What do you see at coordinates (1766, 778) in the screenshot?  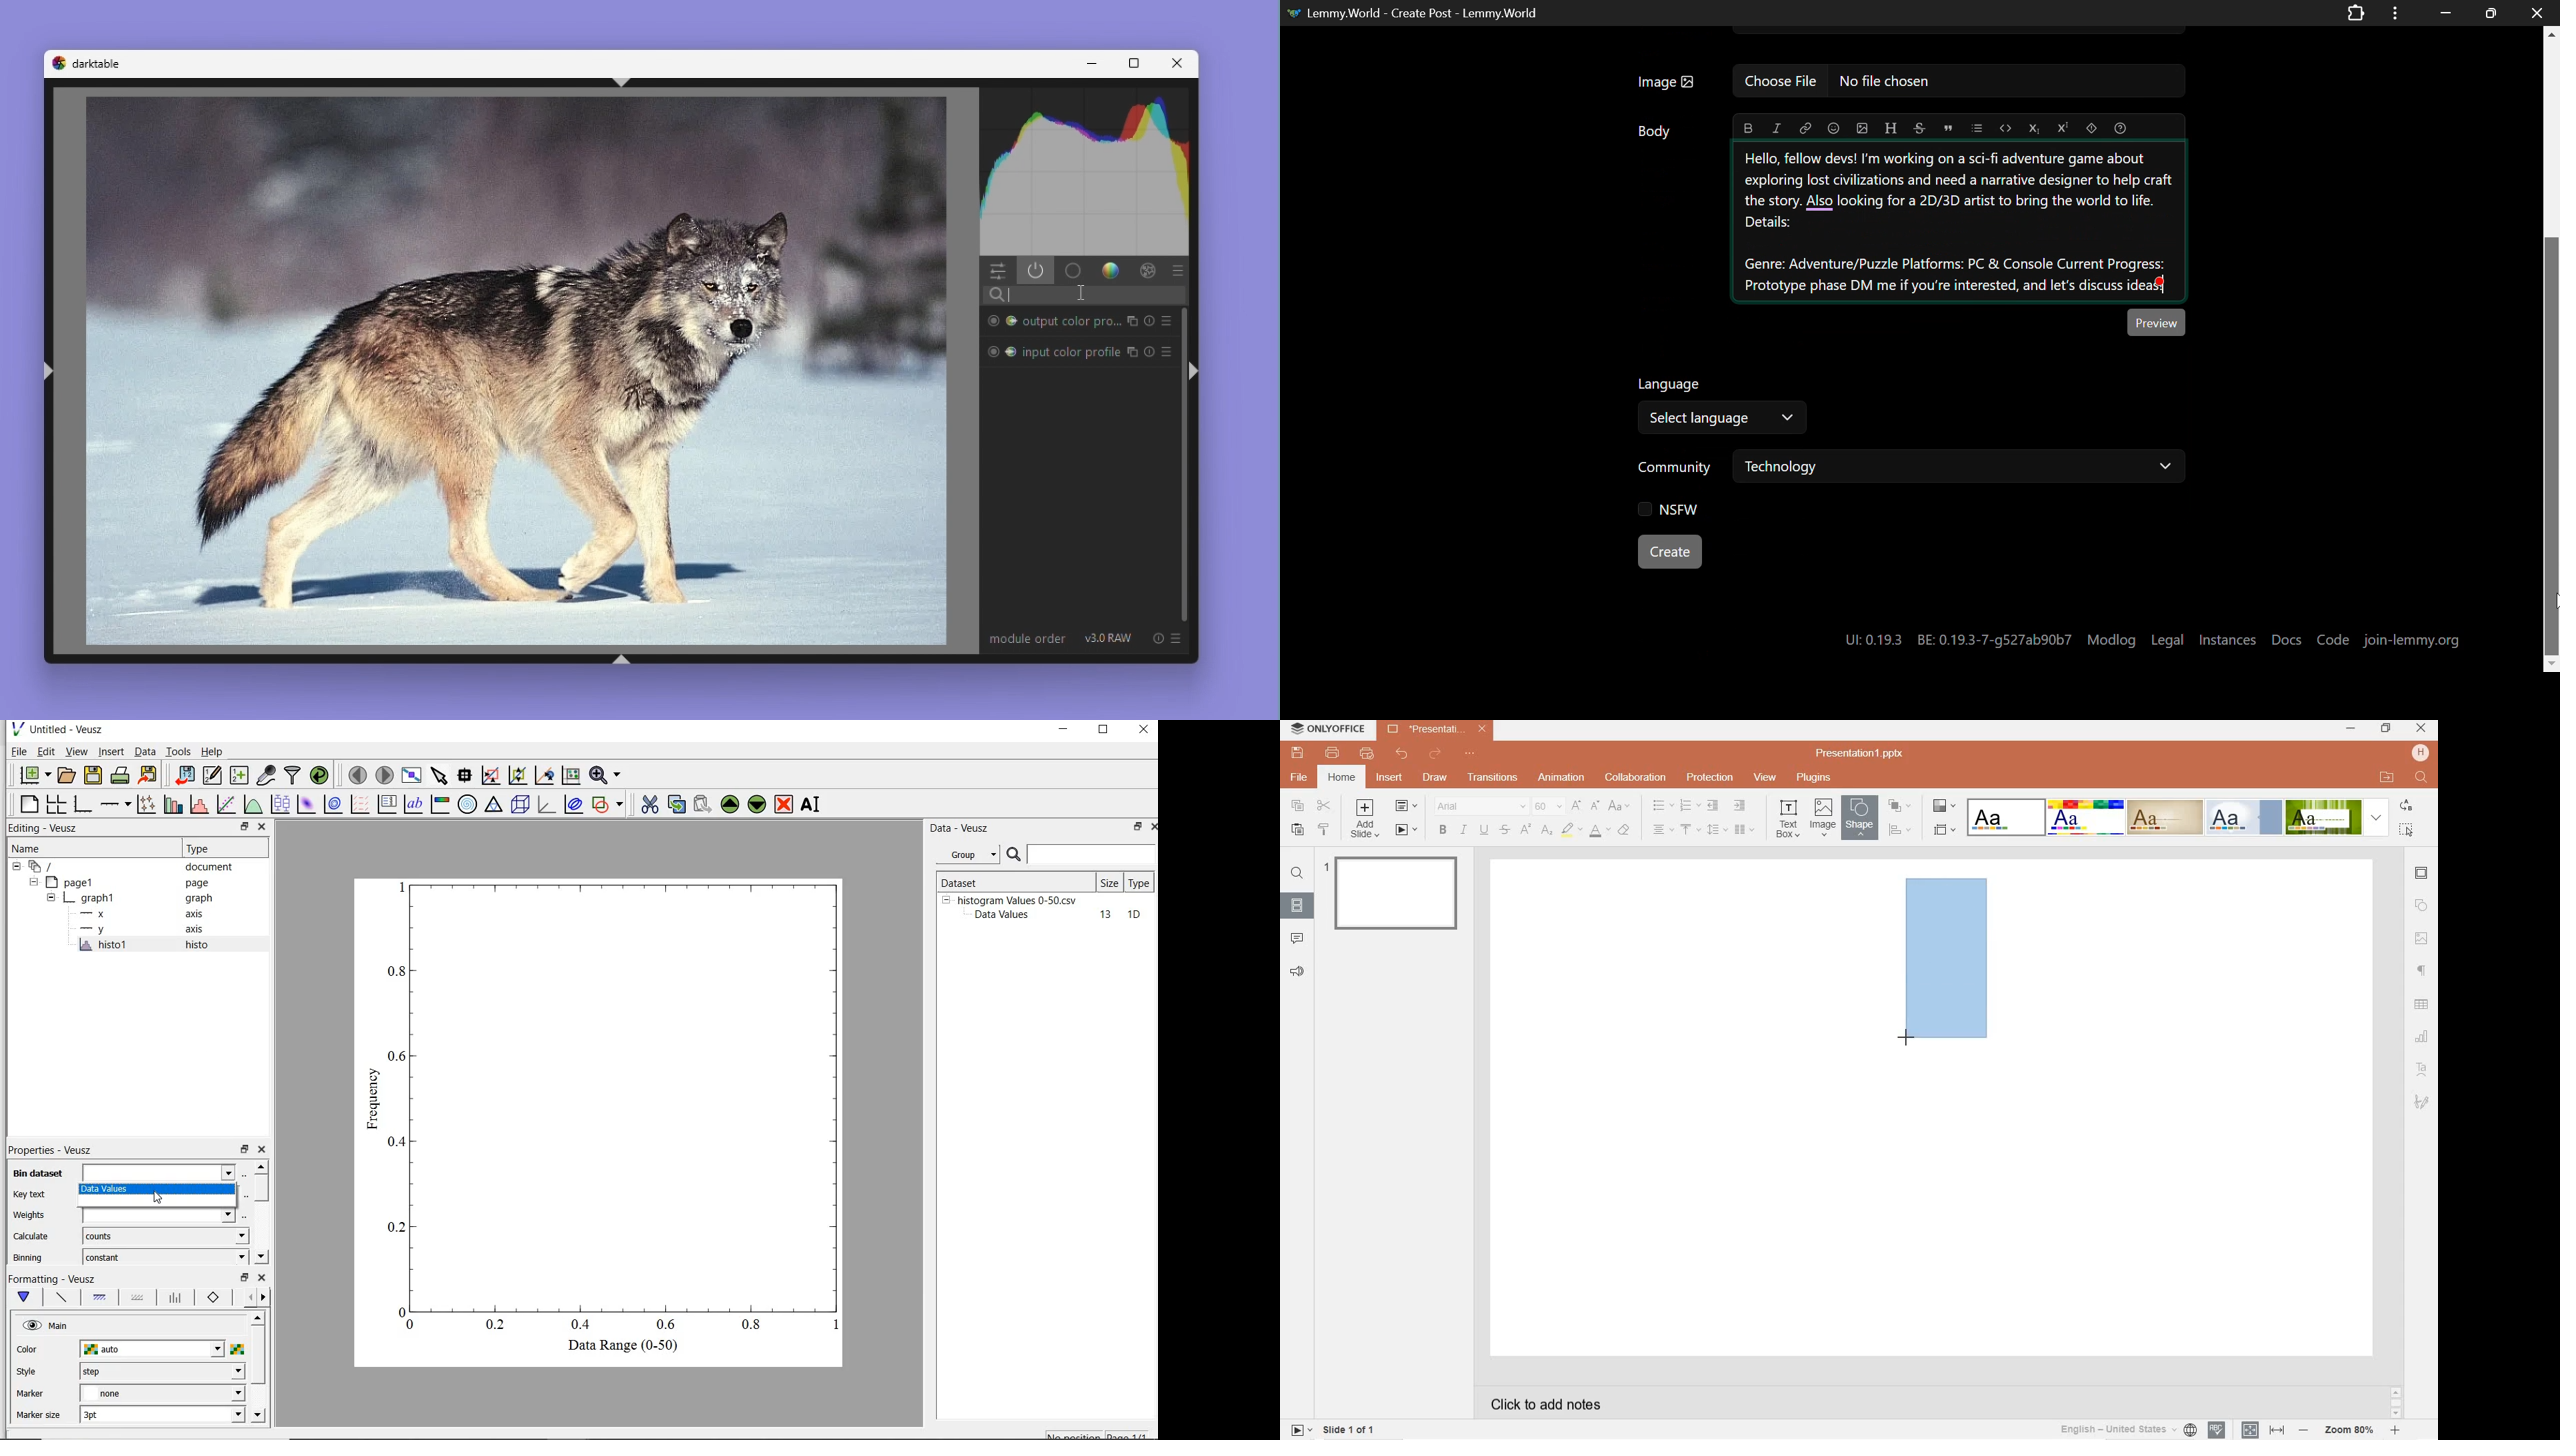 I see `view` at bounding box center [1766, 778].